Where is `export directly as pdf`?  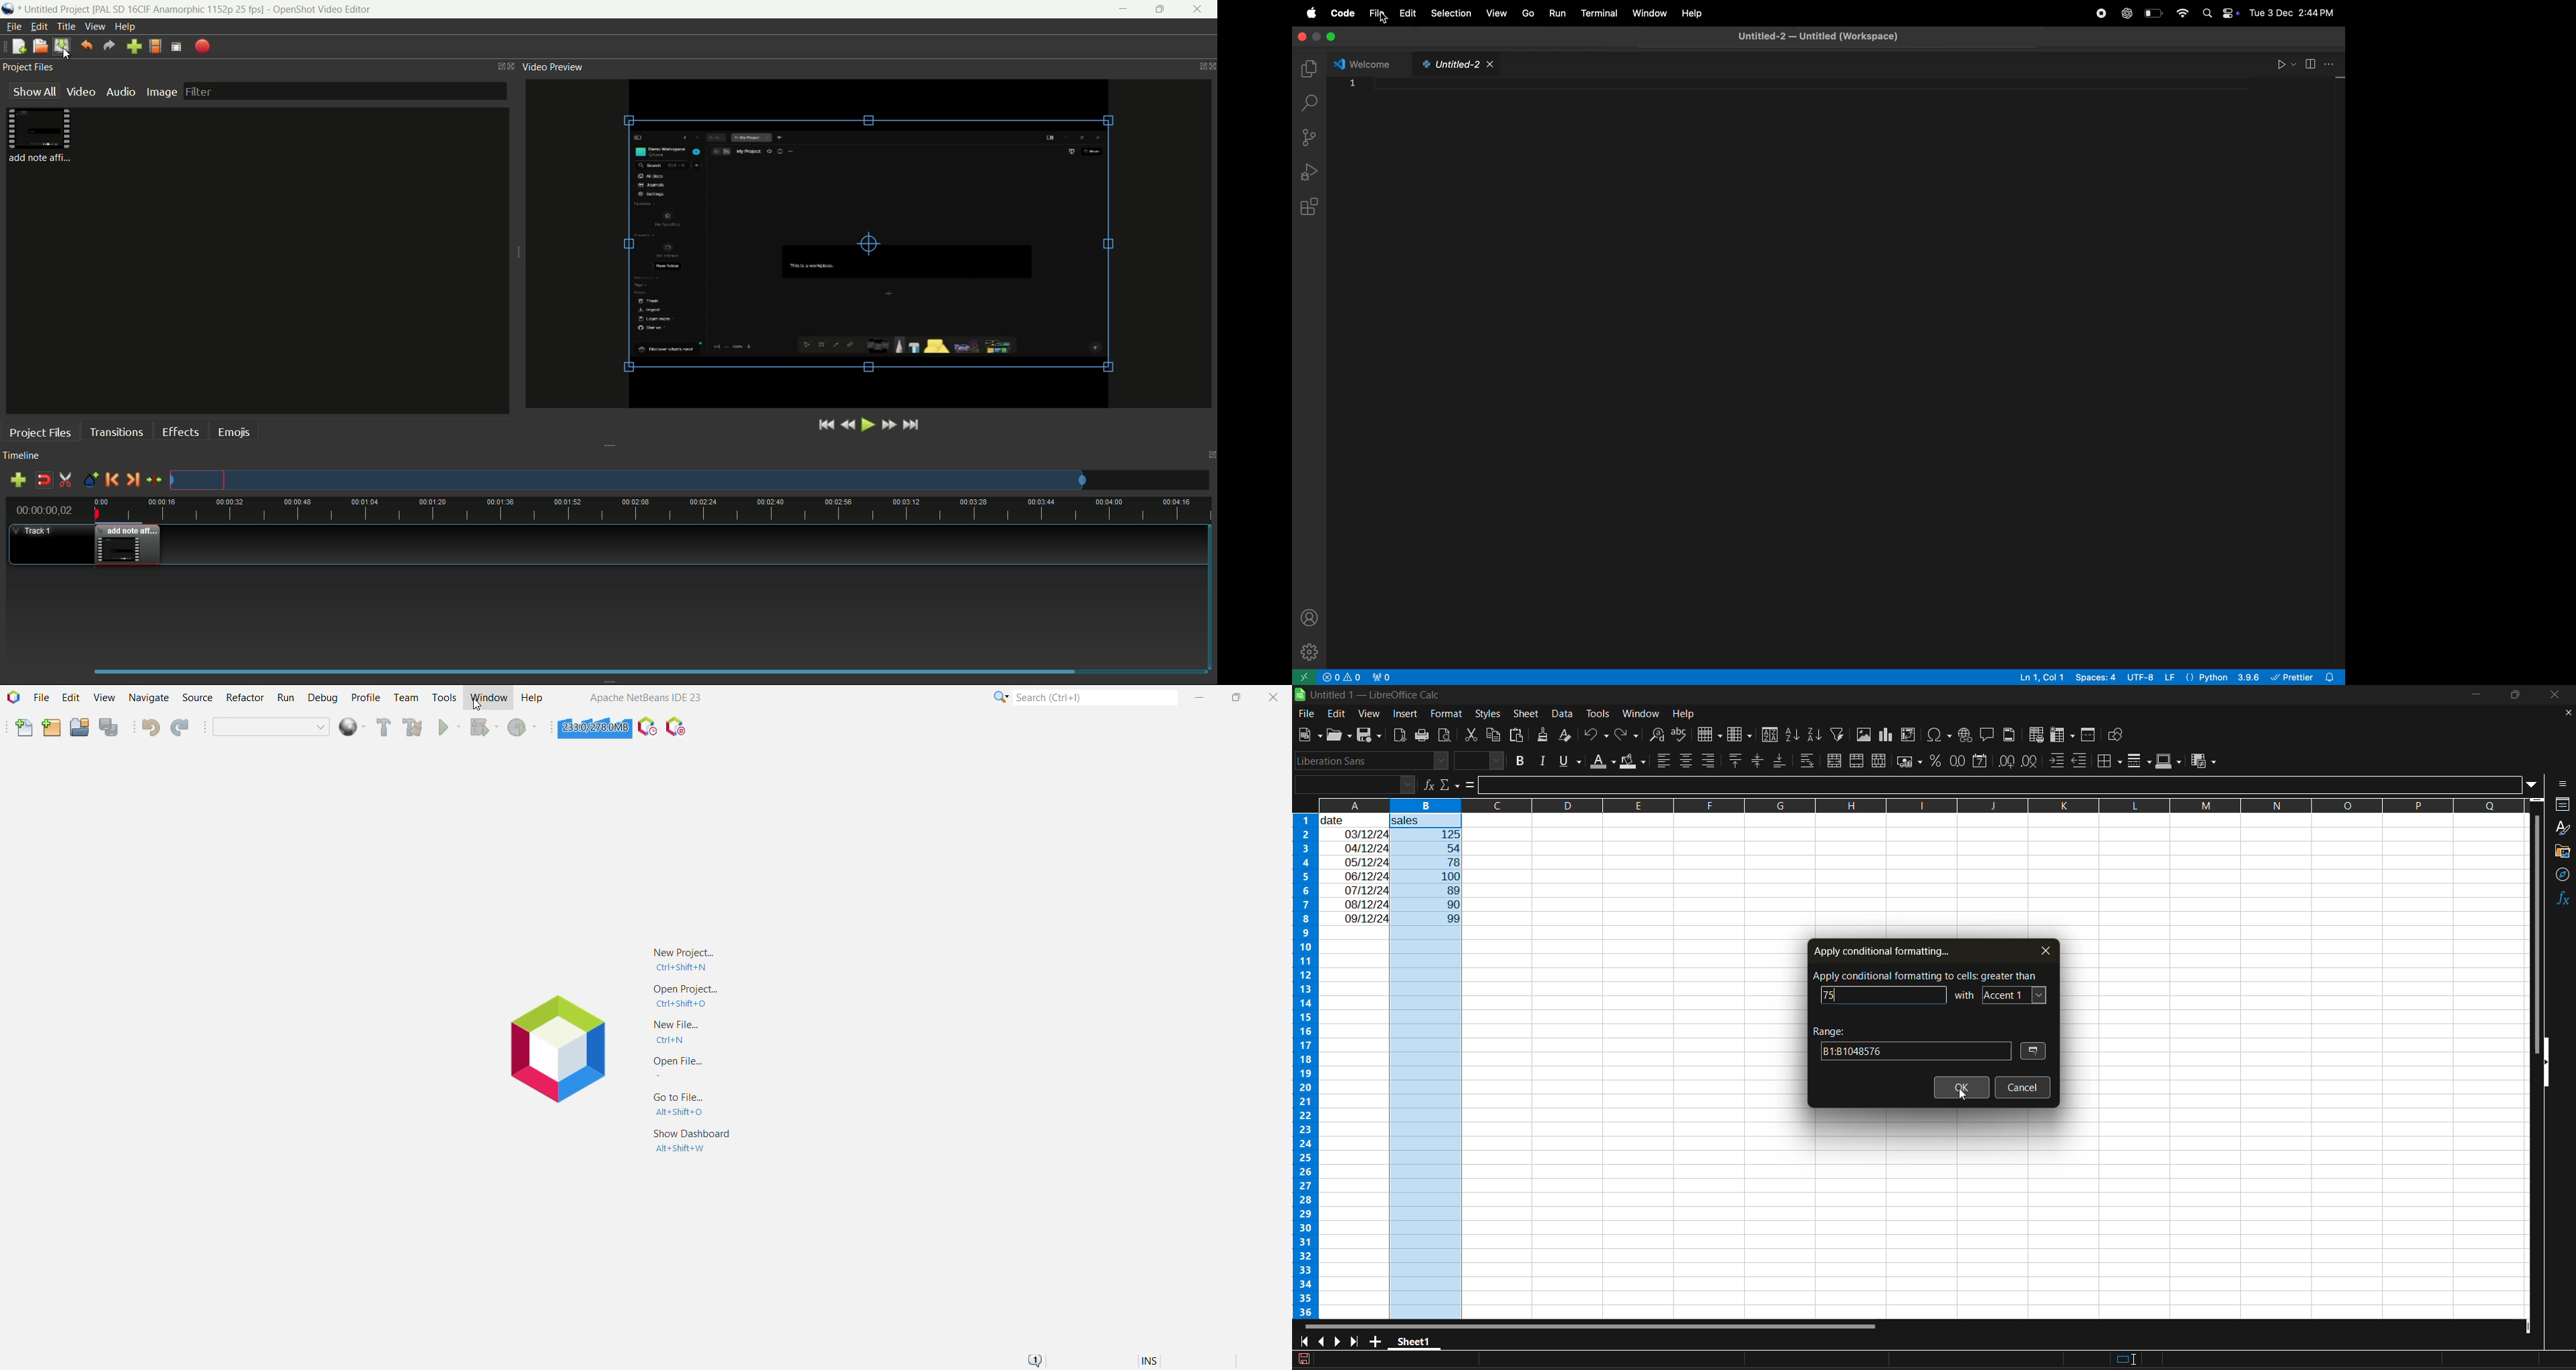 export directly as pdf is located at coordinates (1401, 735).